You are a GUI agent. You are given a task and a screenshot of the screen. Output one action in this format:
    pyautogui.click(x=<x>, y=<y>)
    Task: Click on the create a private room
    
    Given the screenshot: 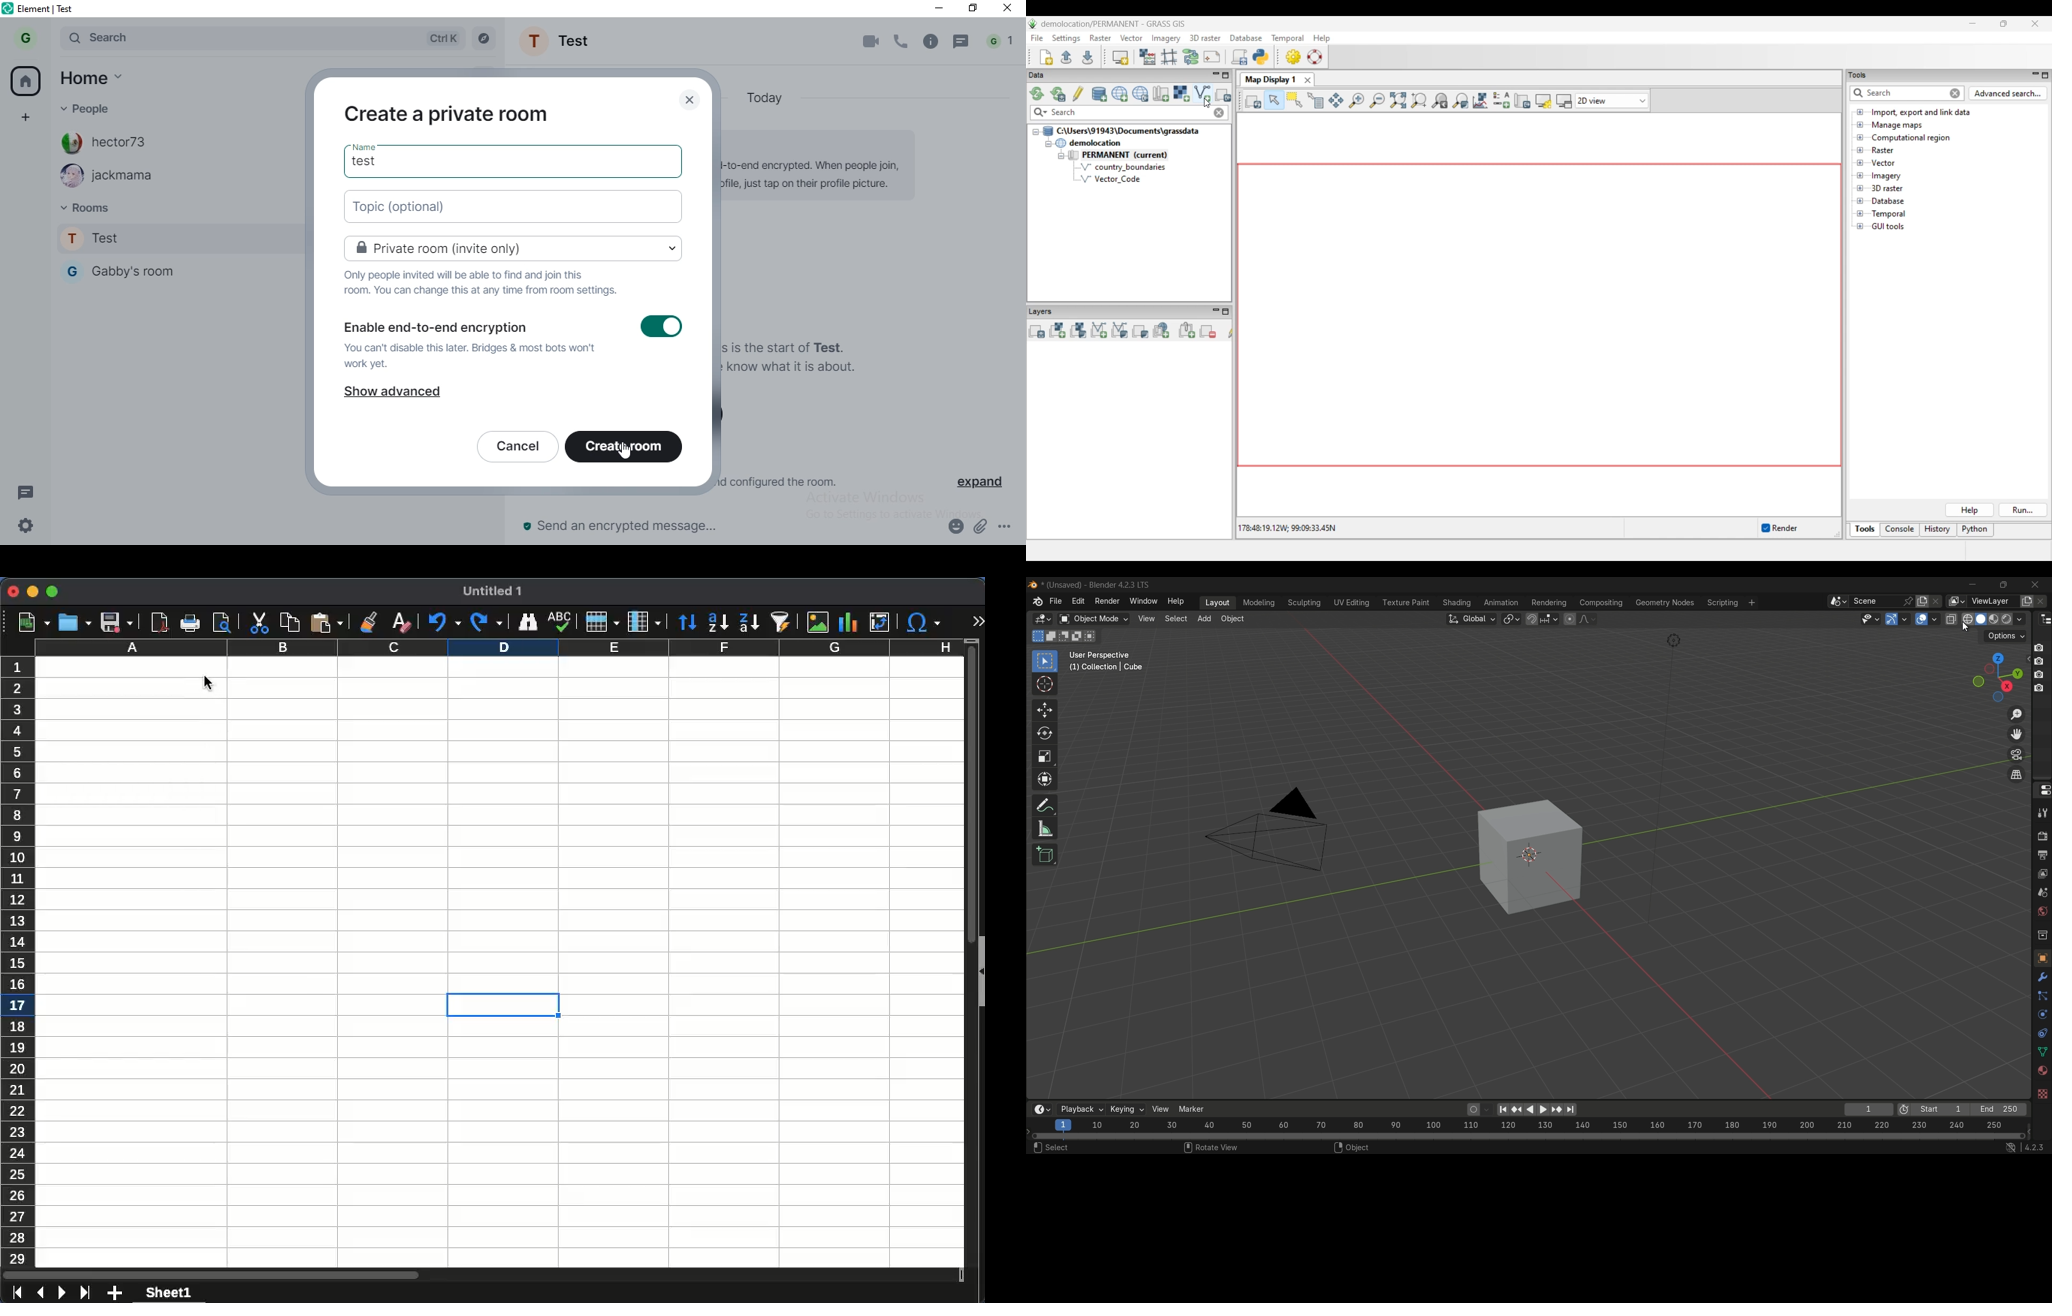 What is the action you would take?
    pyautogui.click(x=453, y=115)
    